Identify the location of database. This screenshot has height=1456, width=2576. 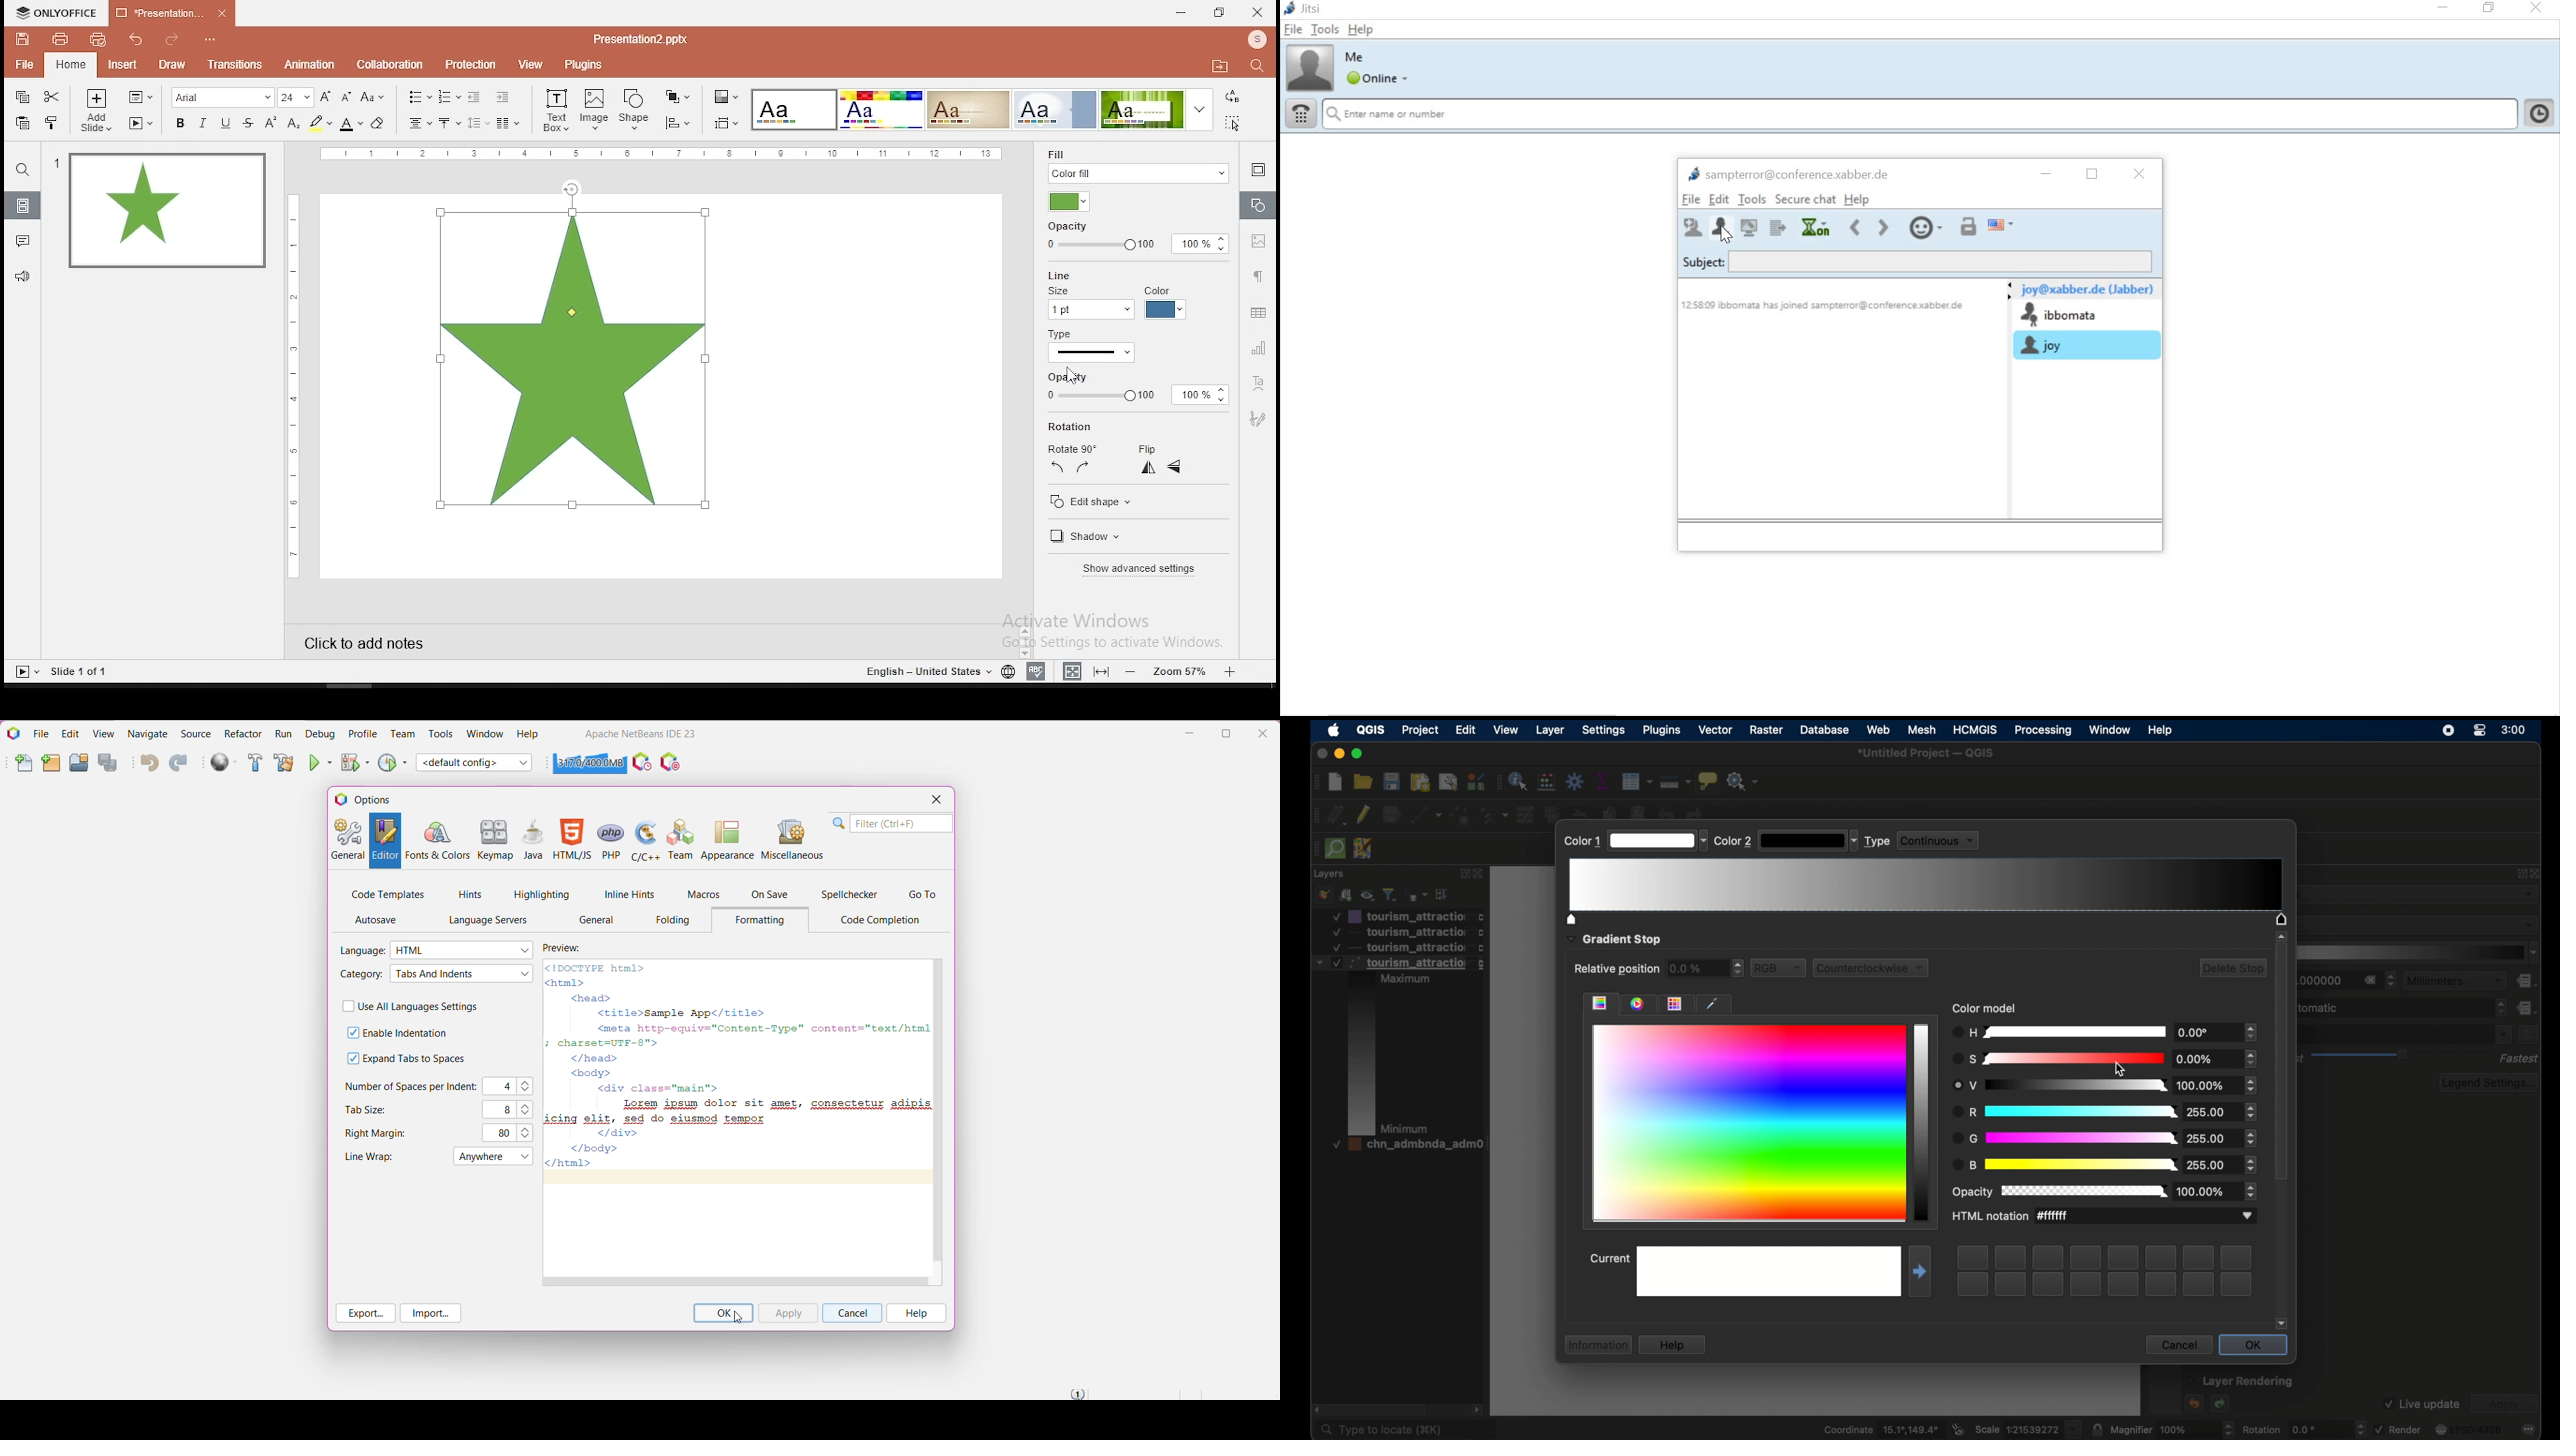
(1825, 729).